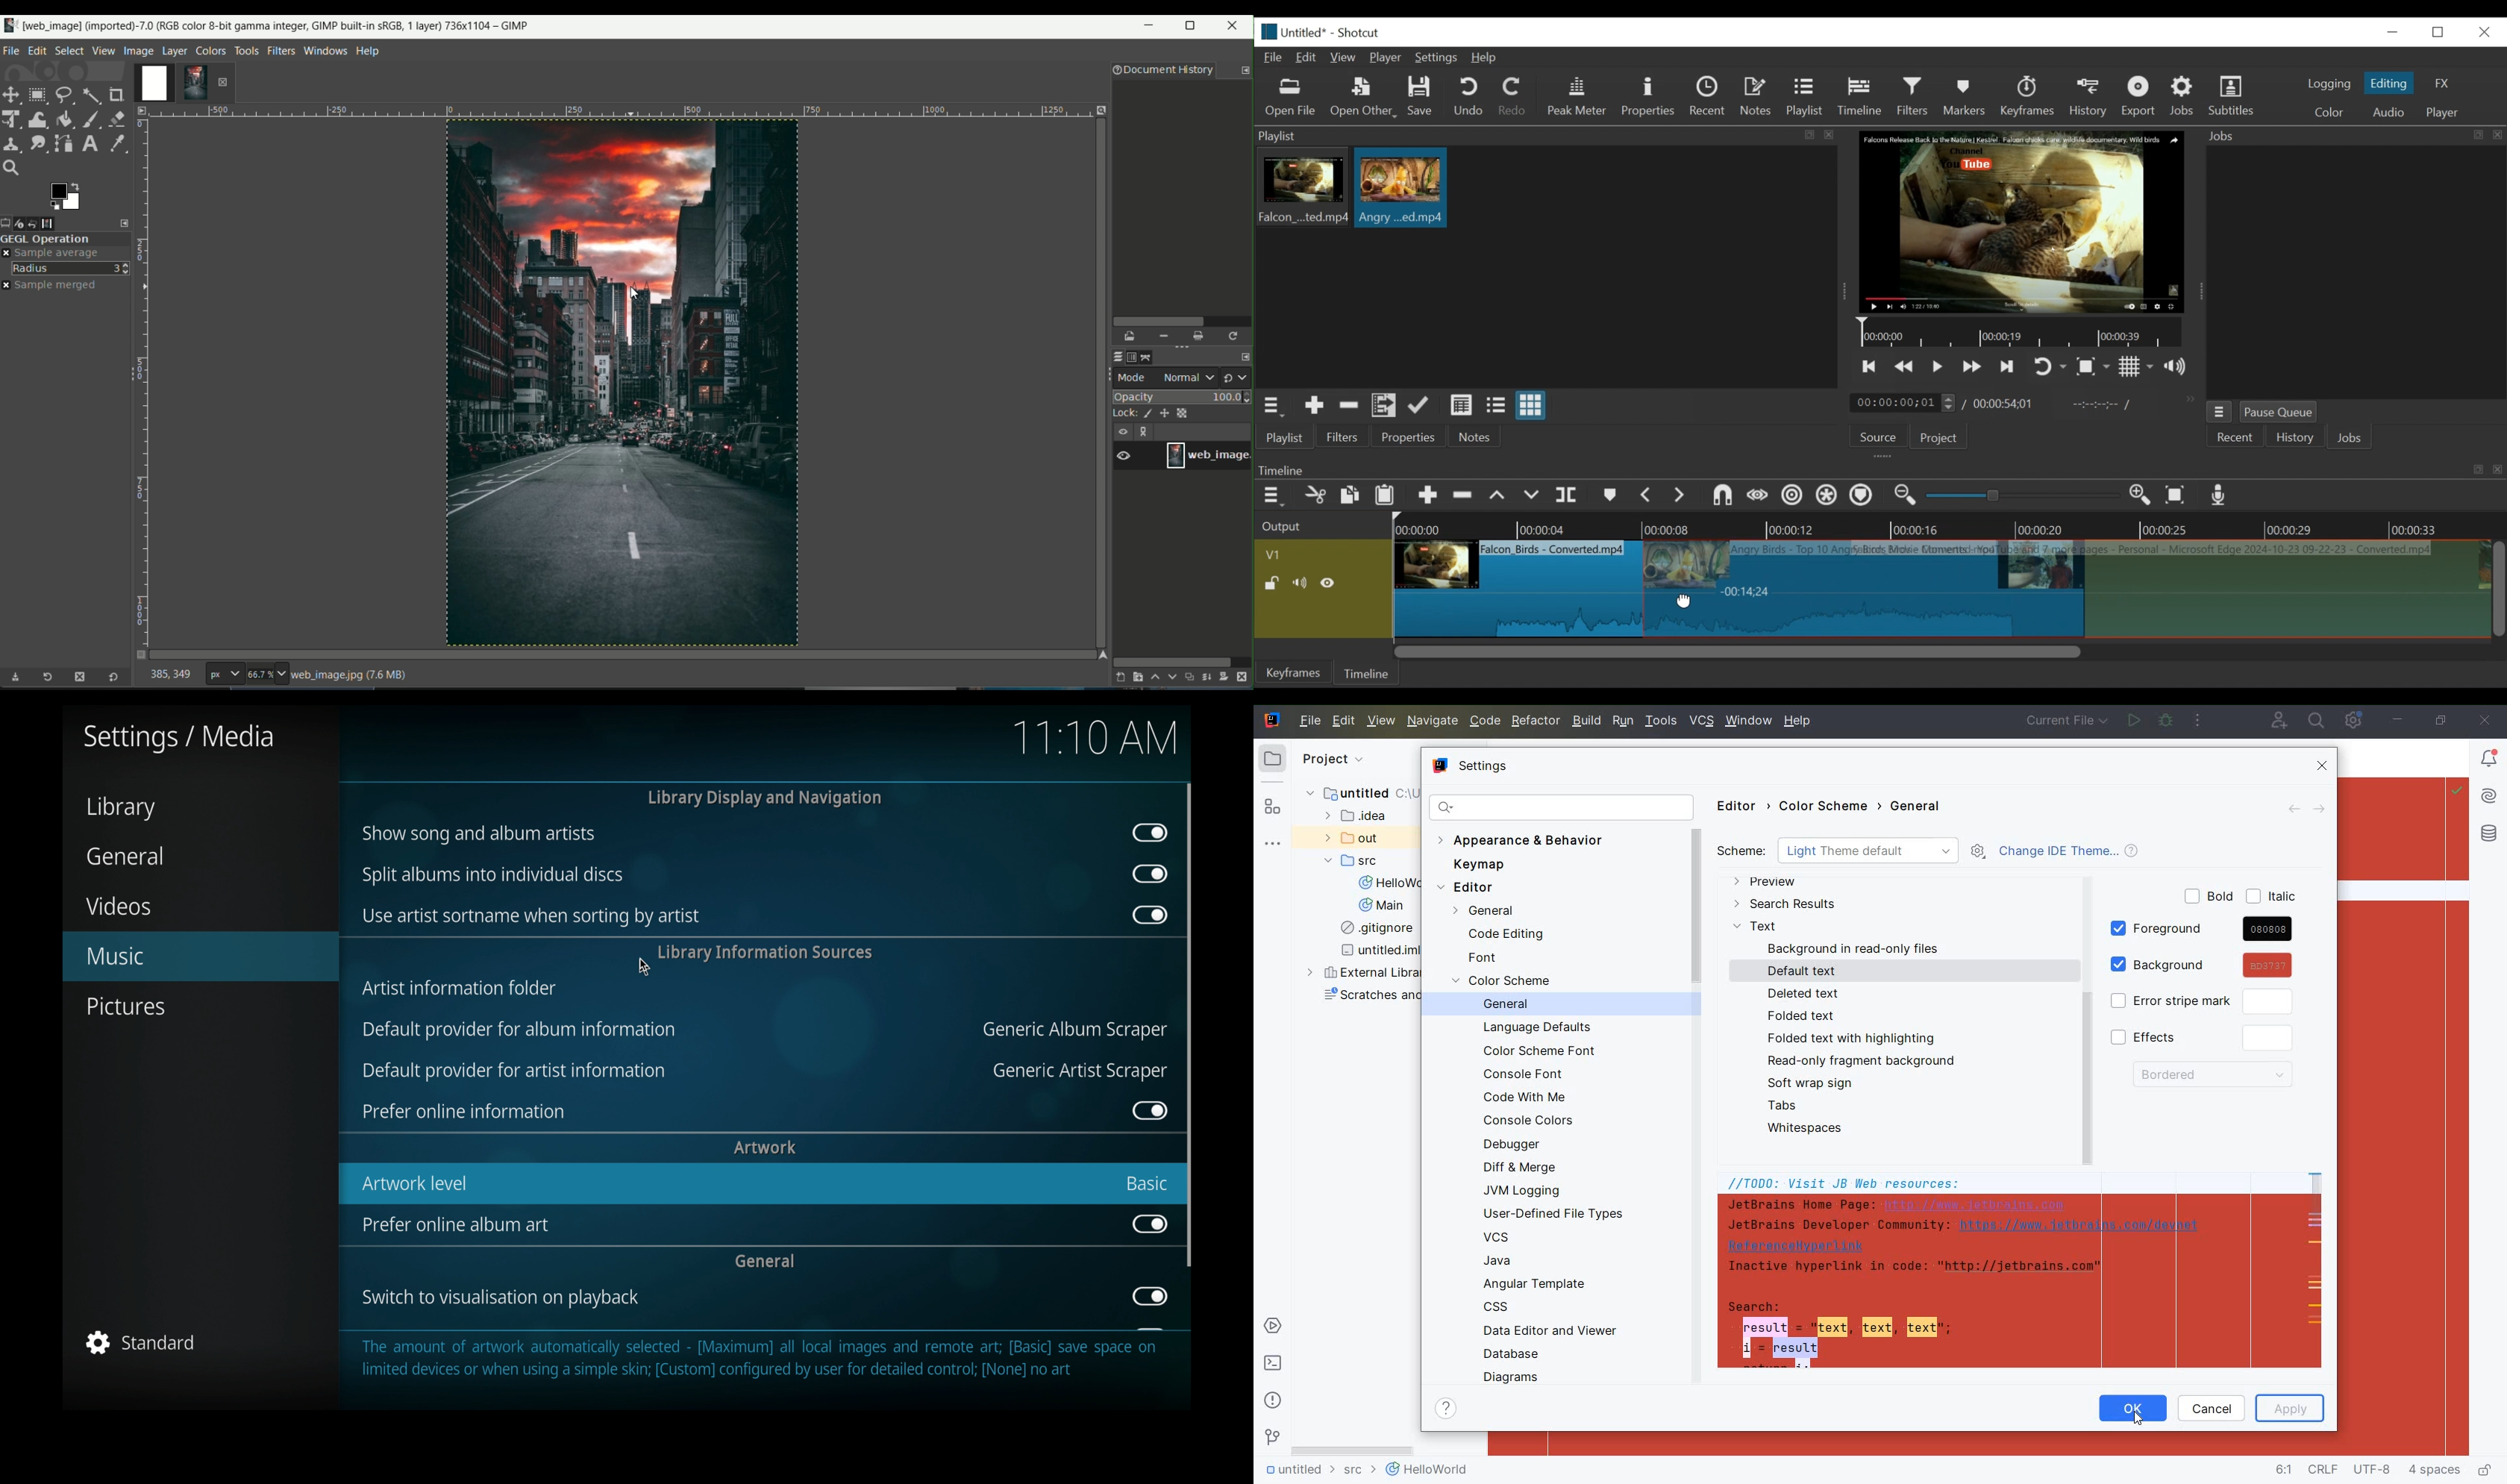 Image resolution: width=2520 pixels, height=1484 pixels. Describe the element at coordinates (766, 952) in the screenshot. I see `library information sources` at that location.